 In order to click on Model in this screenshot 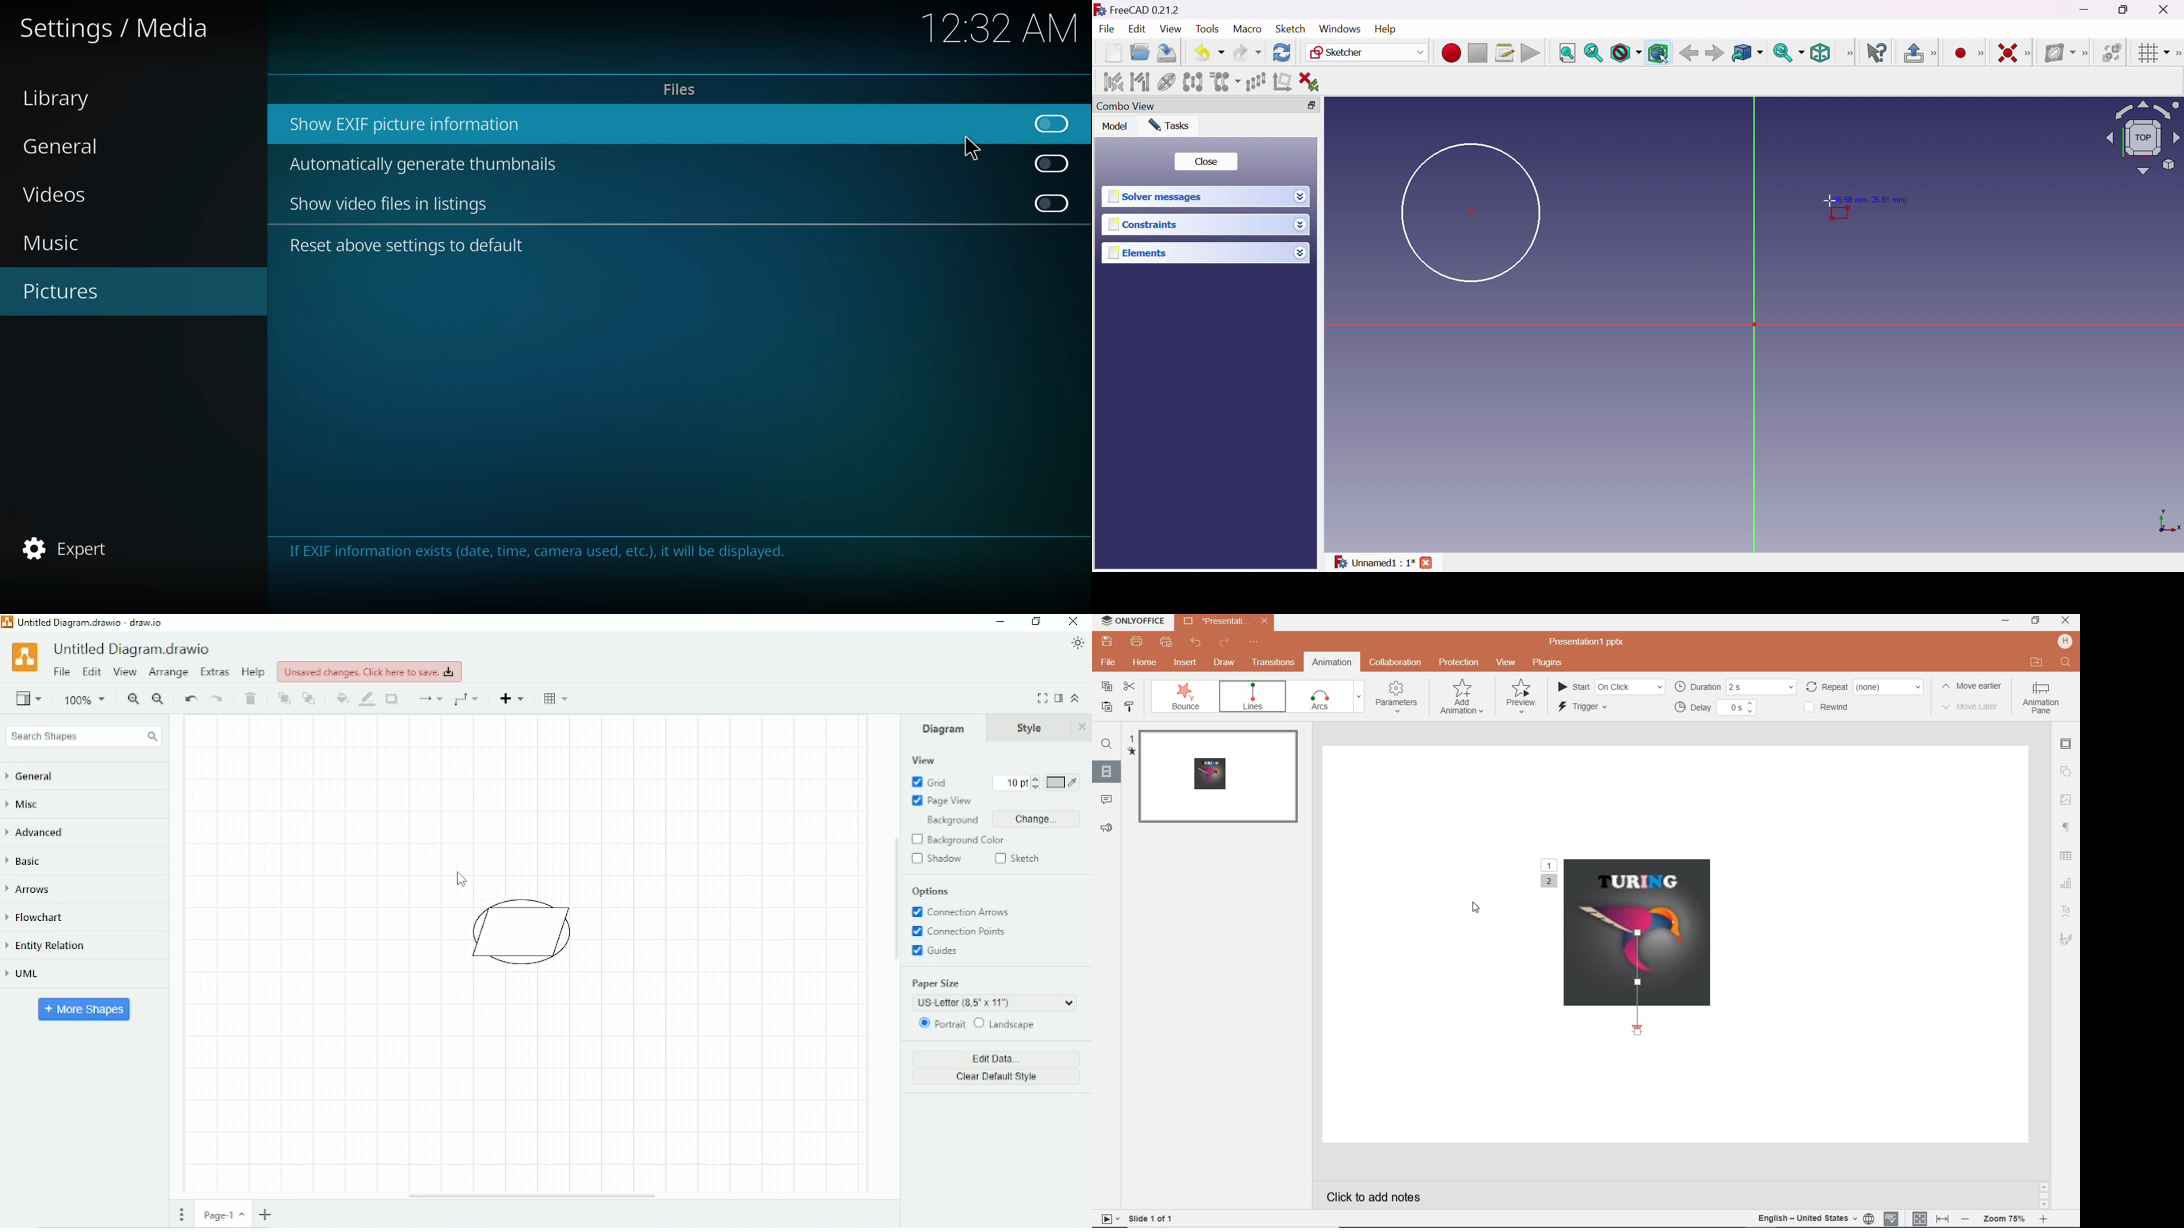, I will do `click(1114, 126)`.